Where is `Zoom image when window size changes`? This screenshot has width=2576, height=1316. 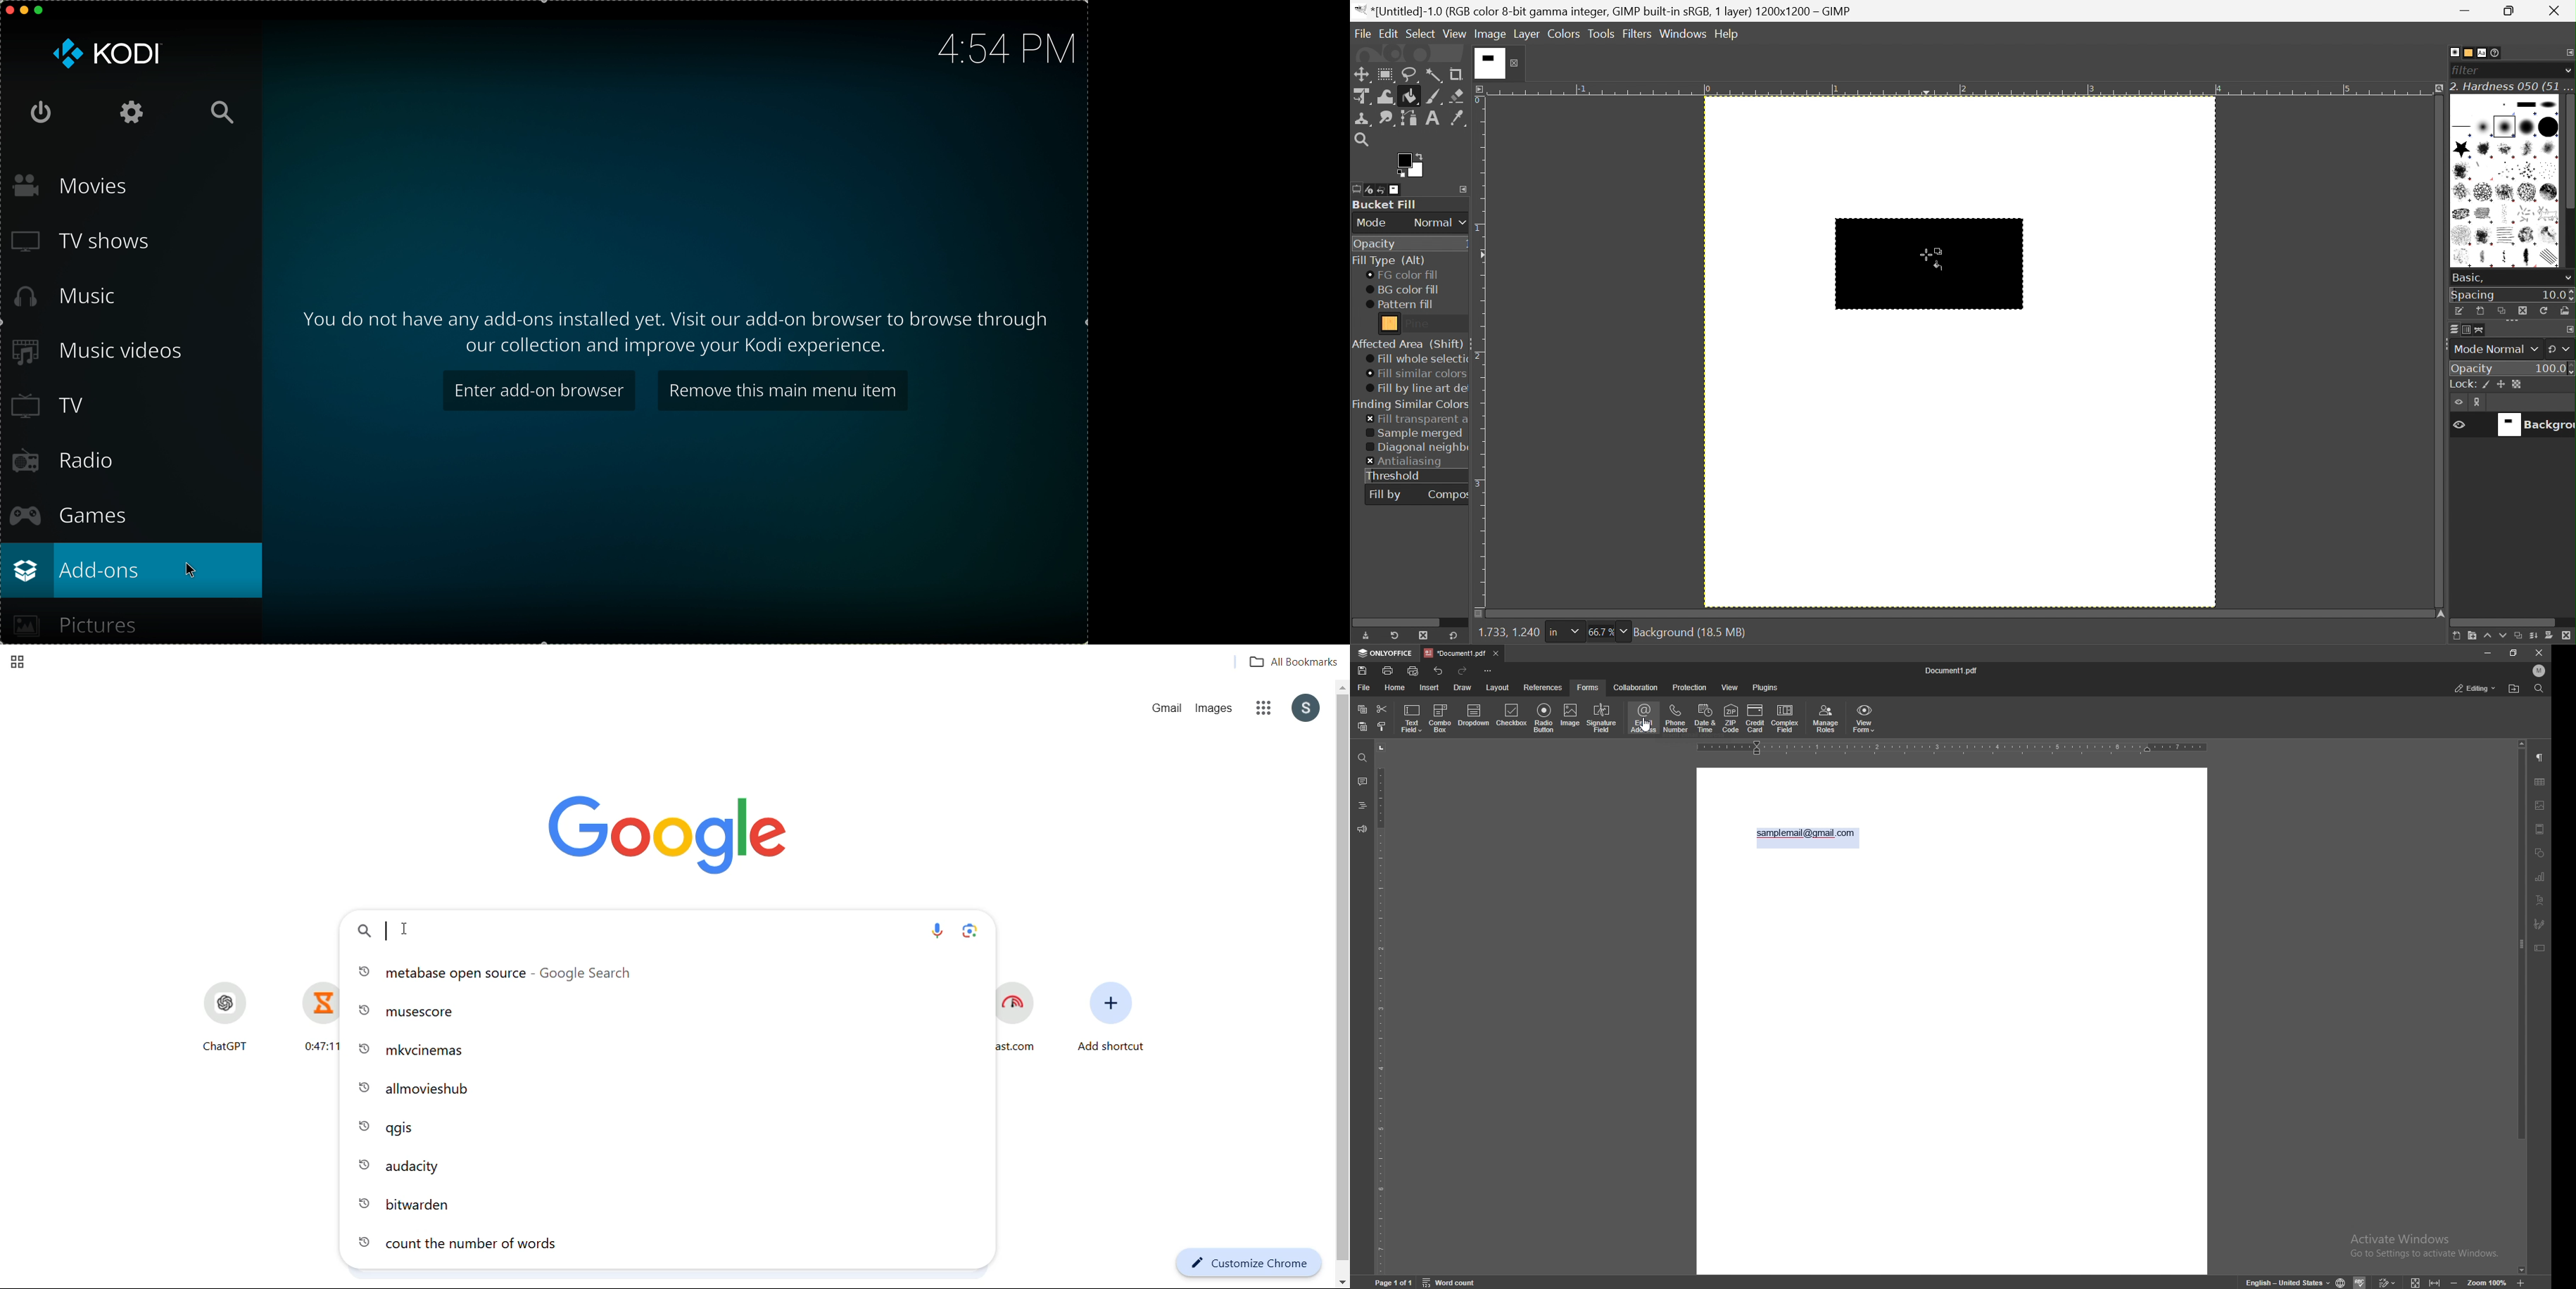
Zoom image when window size changes is located at coordinates (2437, 90).